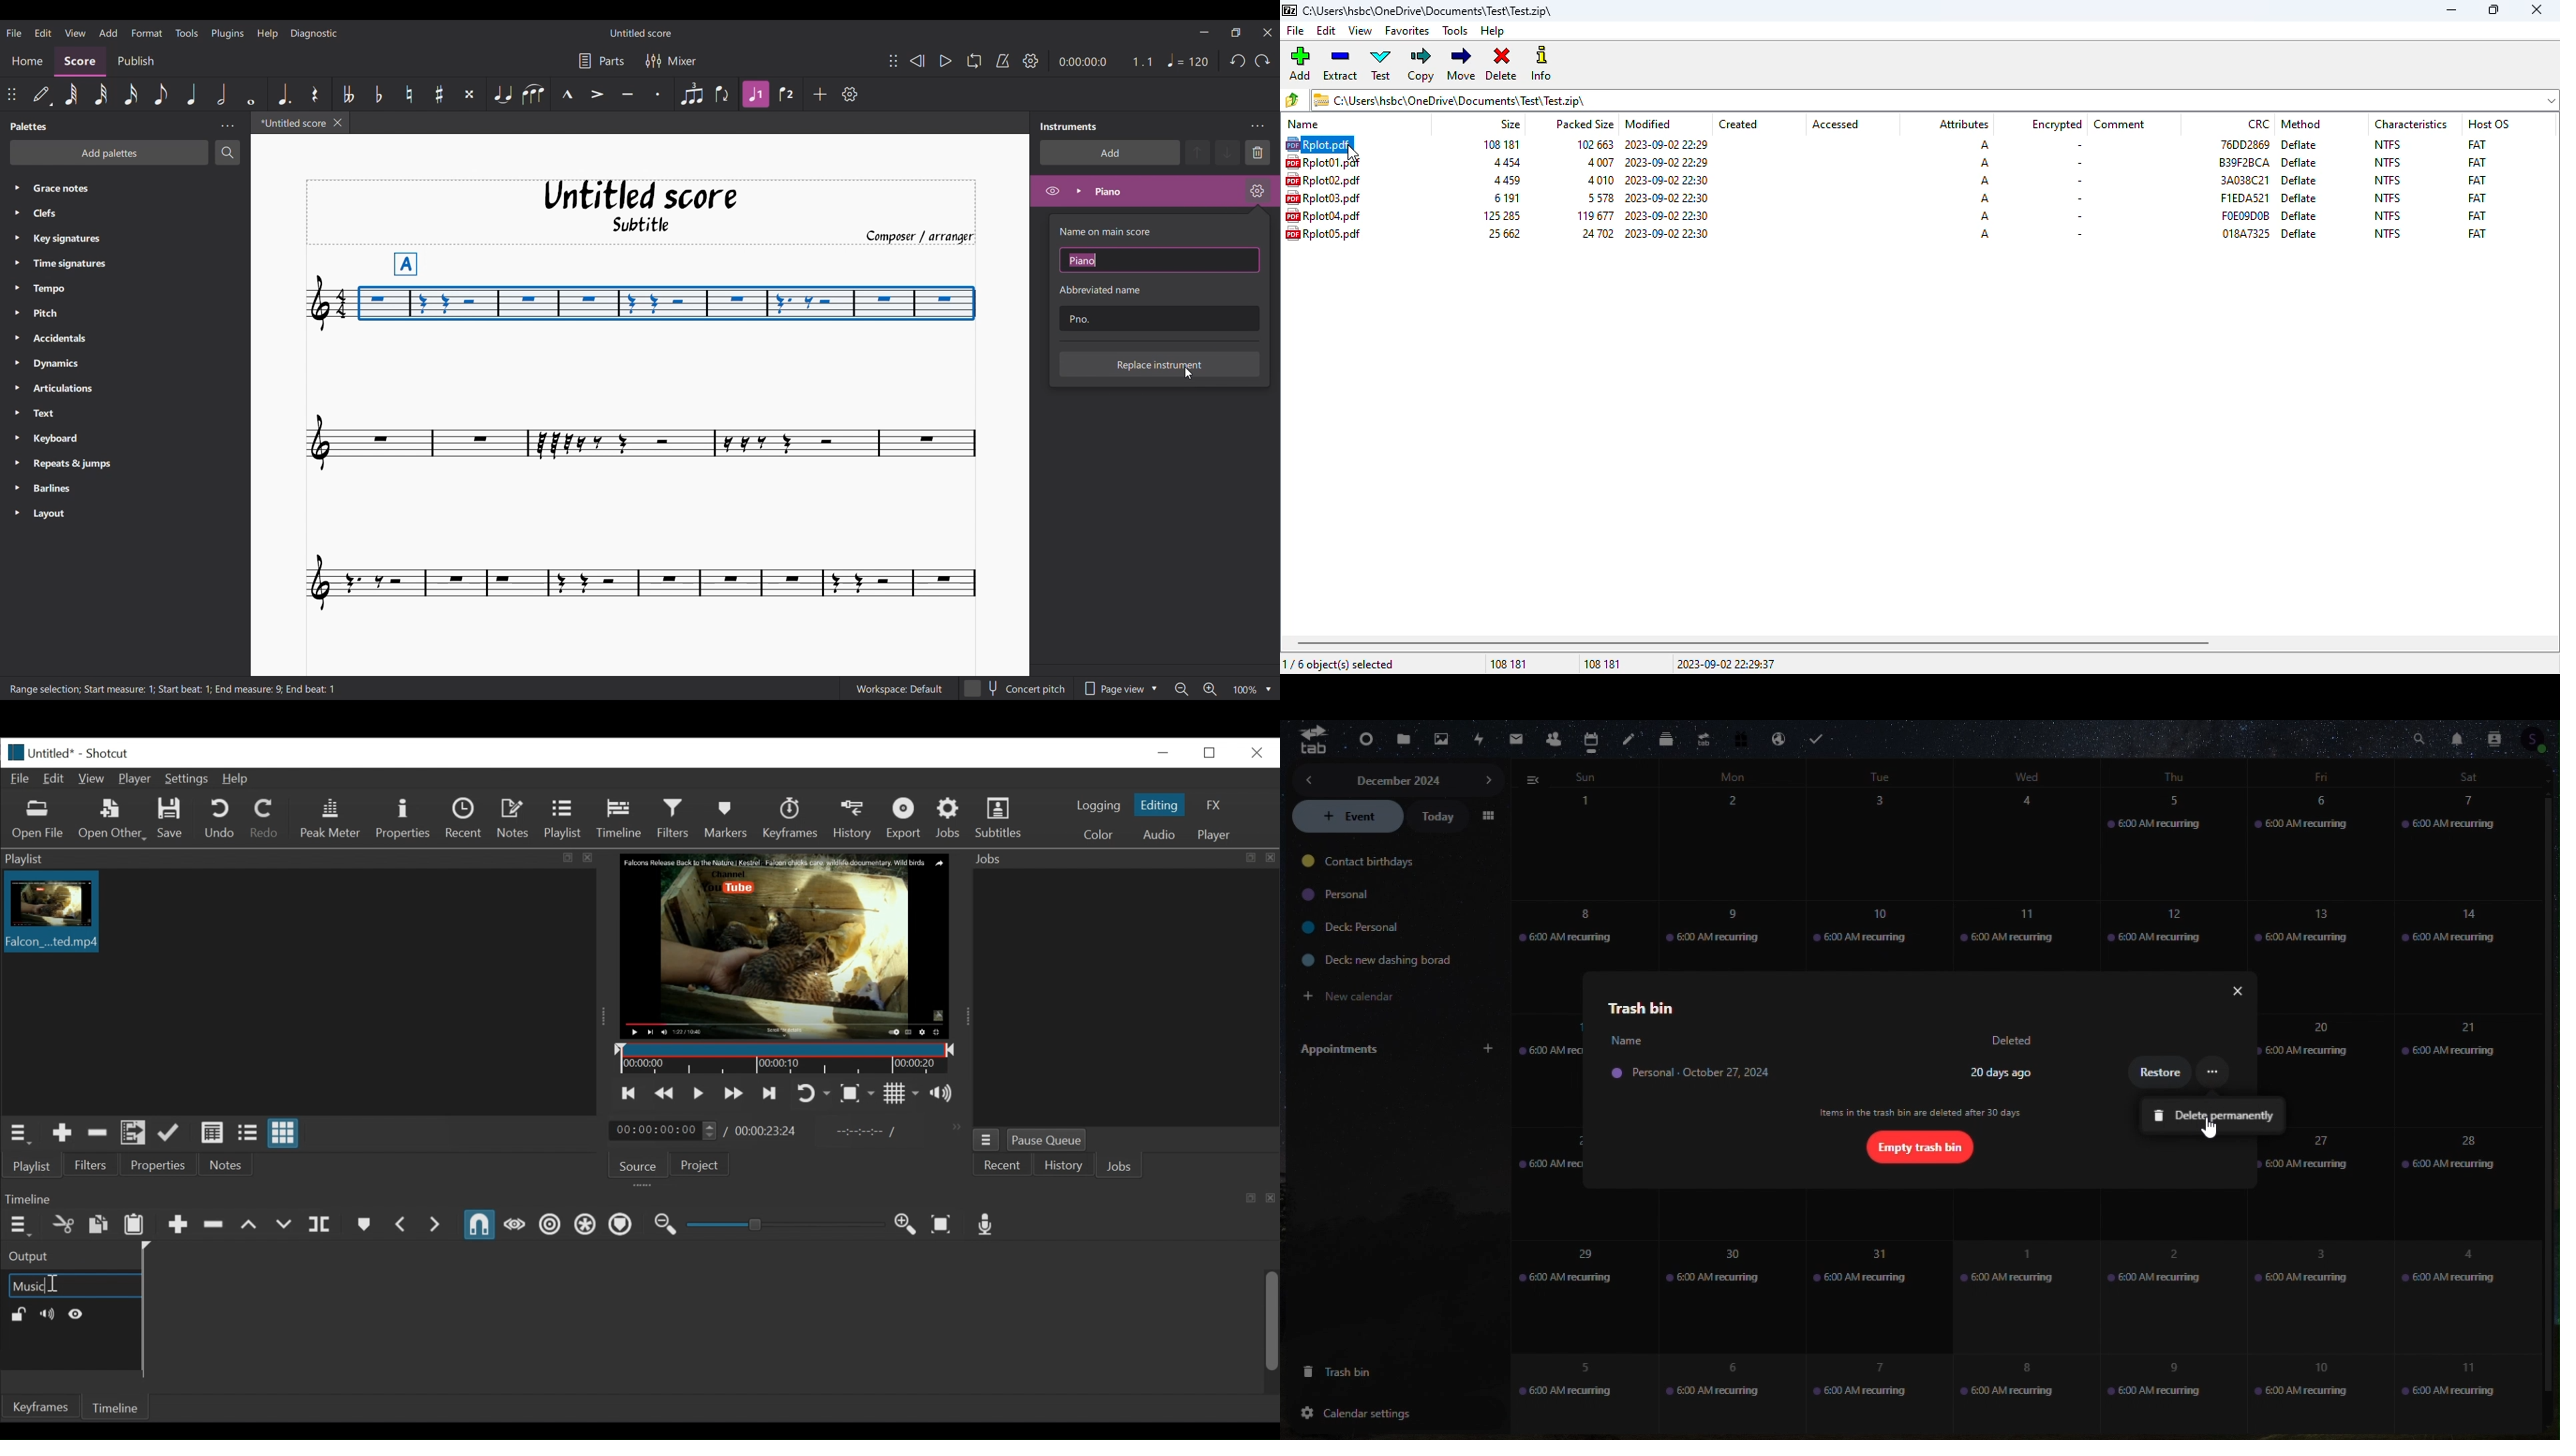  What do you see at coordinates (2299, 199) in the screenshot?
I see `deflate` at bounding box center [2299, 199].